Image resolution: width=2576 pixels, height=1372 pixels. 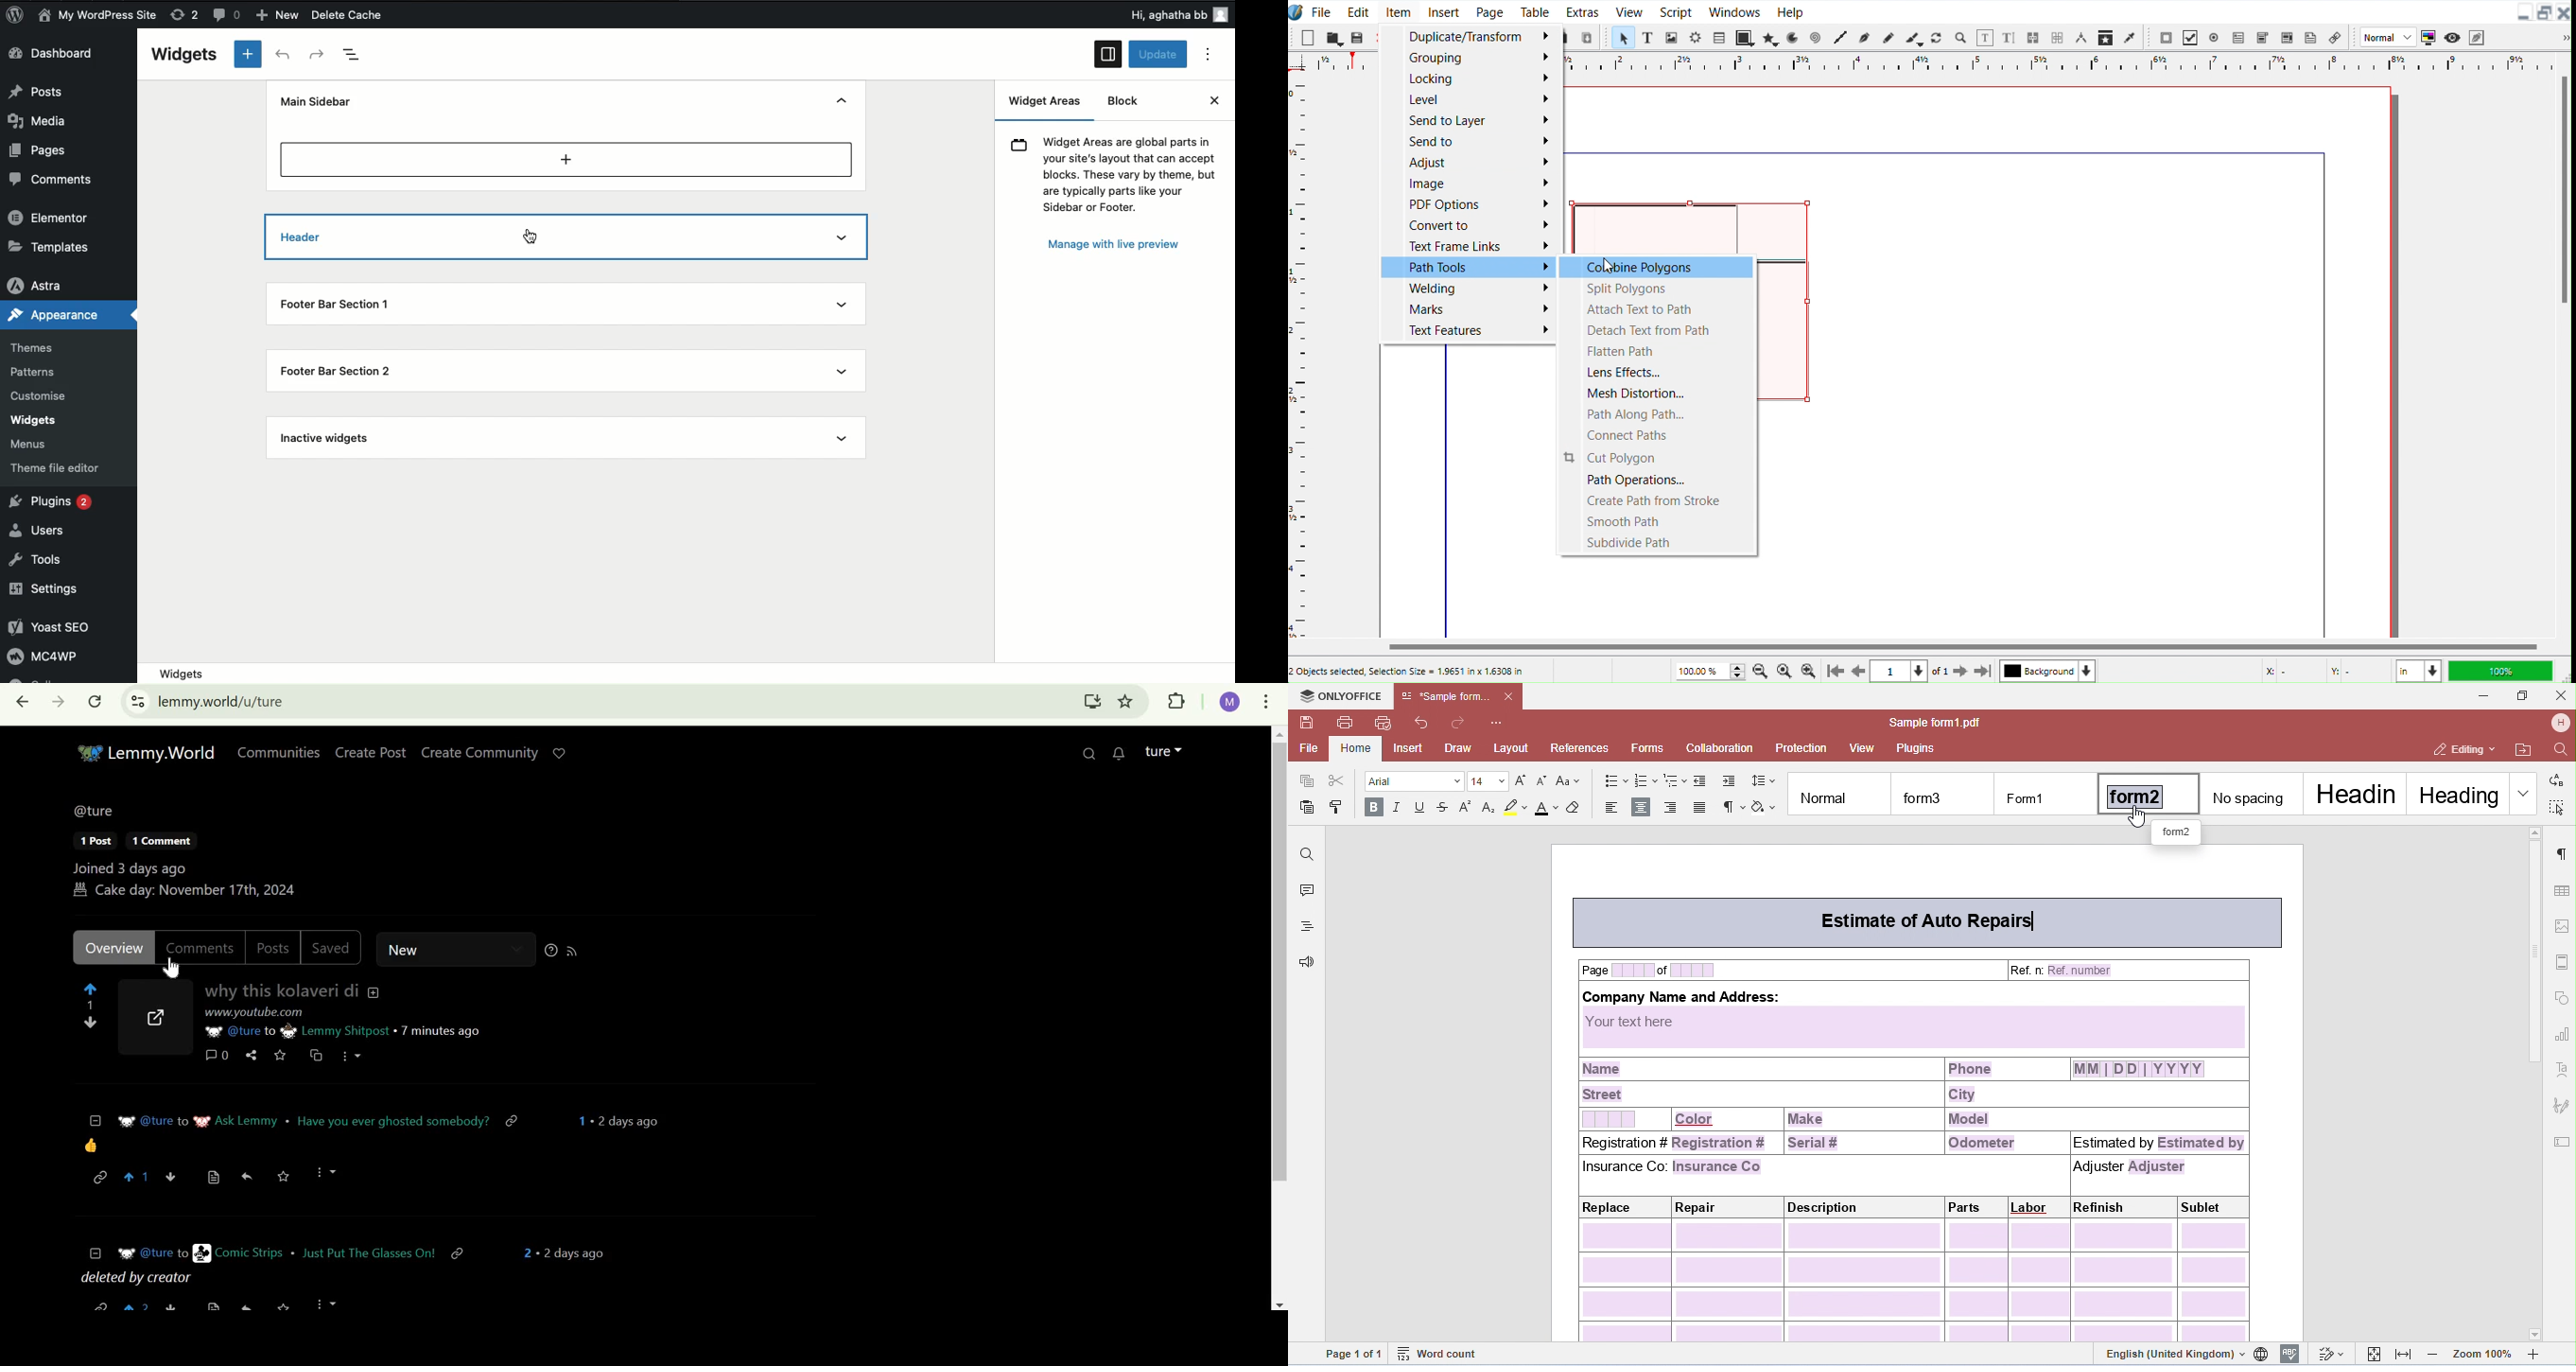 I want to click on Show, so click(x=845, y=338).